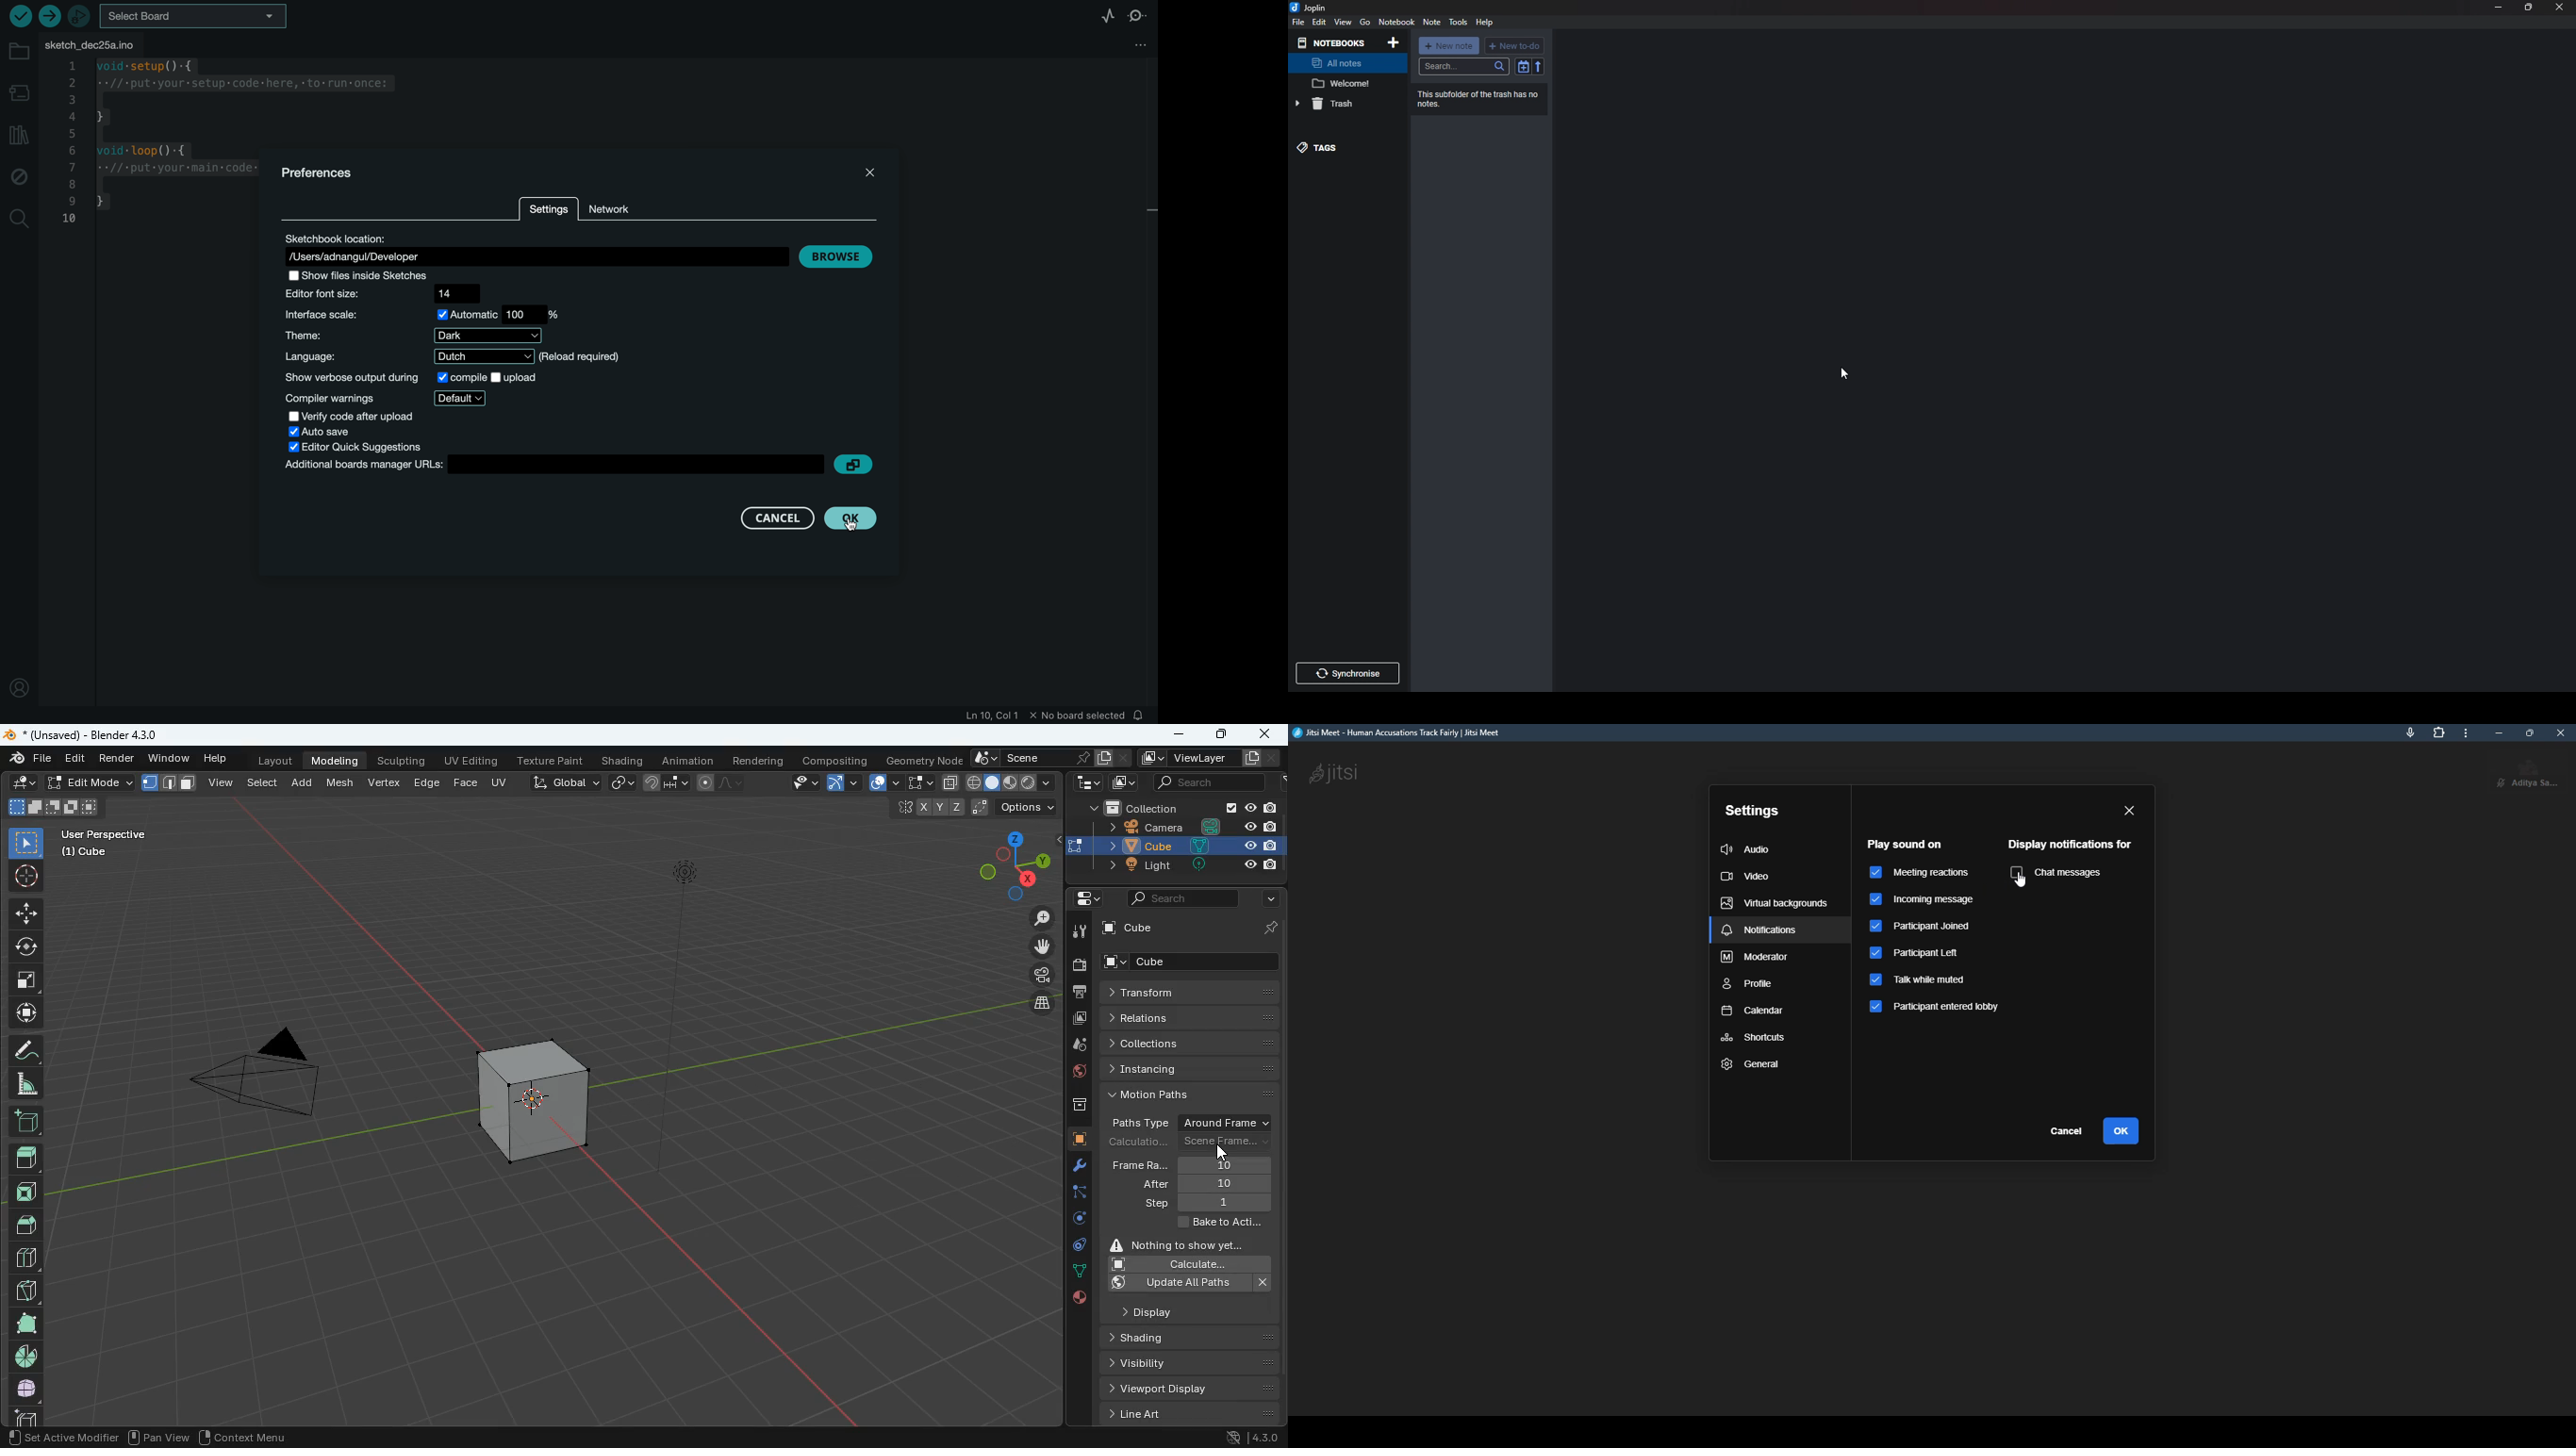 This screenshot has height=1456, width=2576. Describe the element at coordinates (1403, 734) in the screenshot. I see `jitsi` at that location.